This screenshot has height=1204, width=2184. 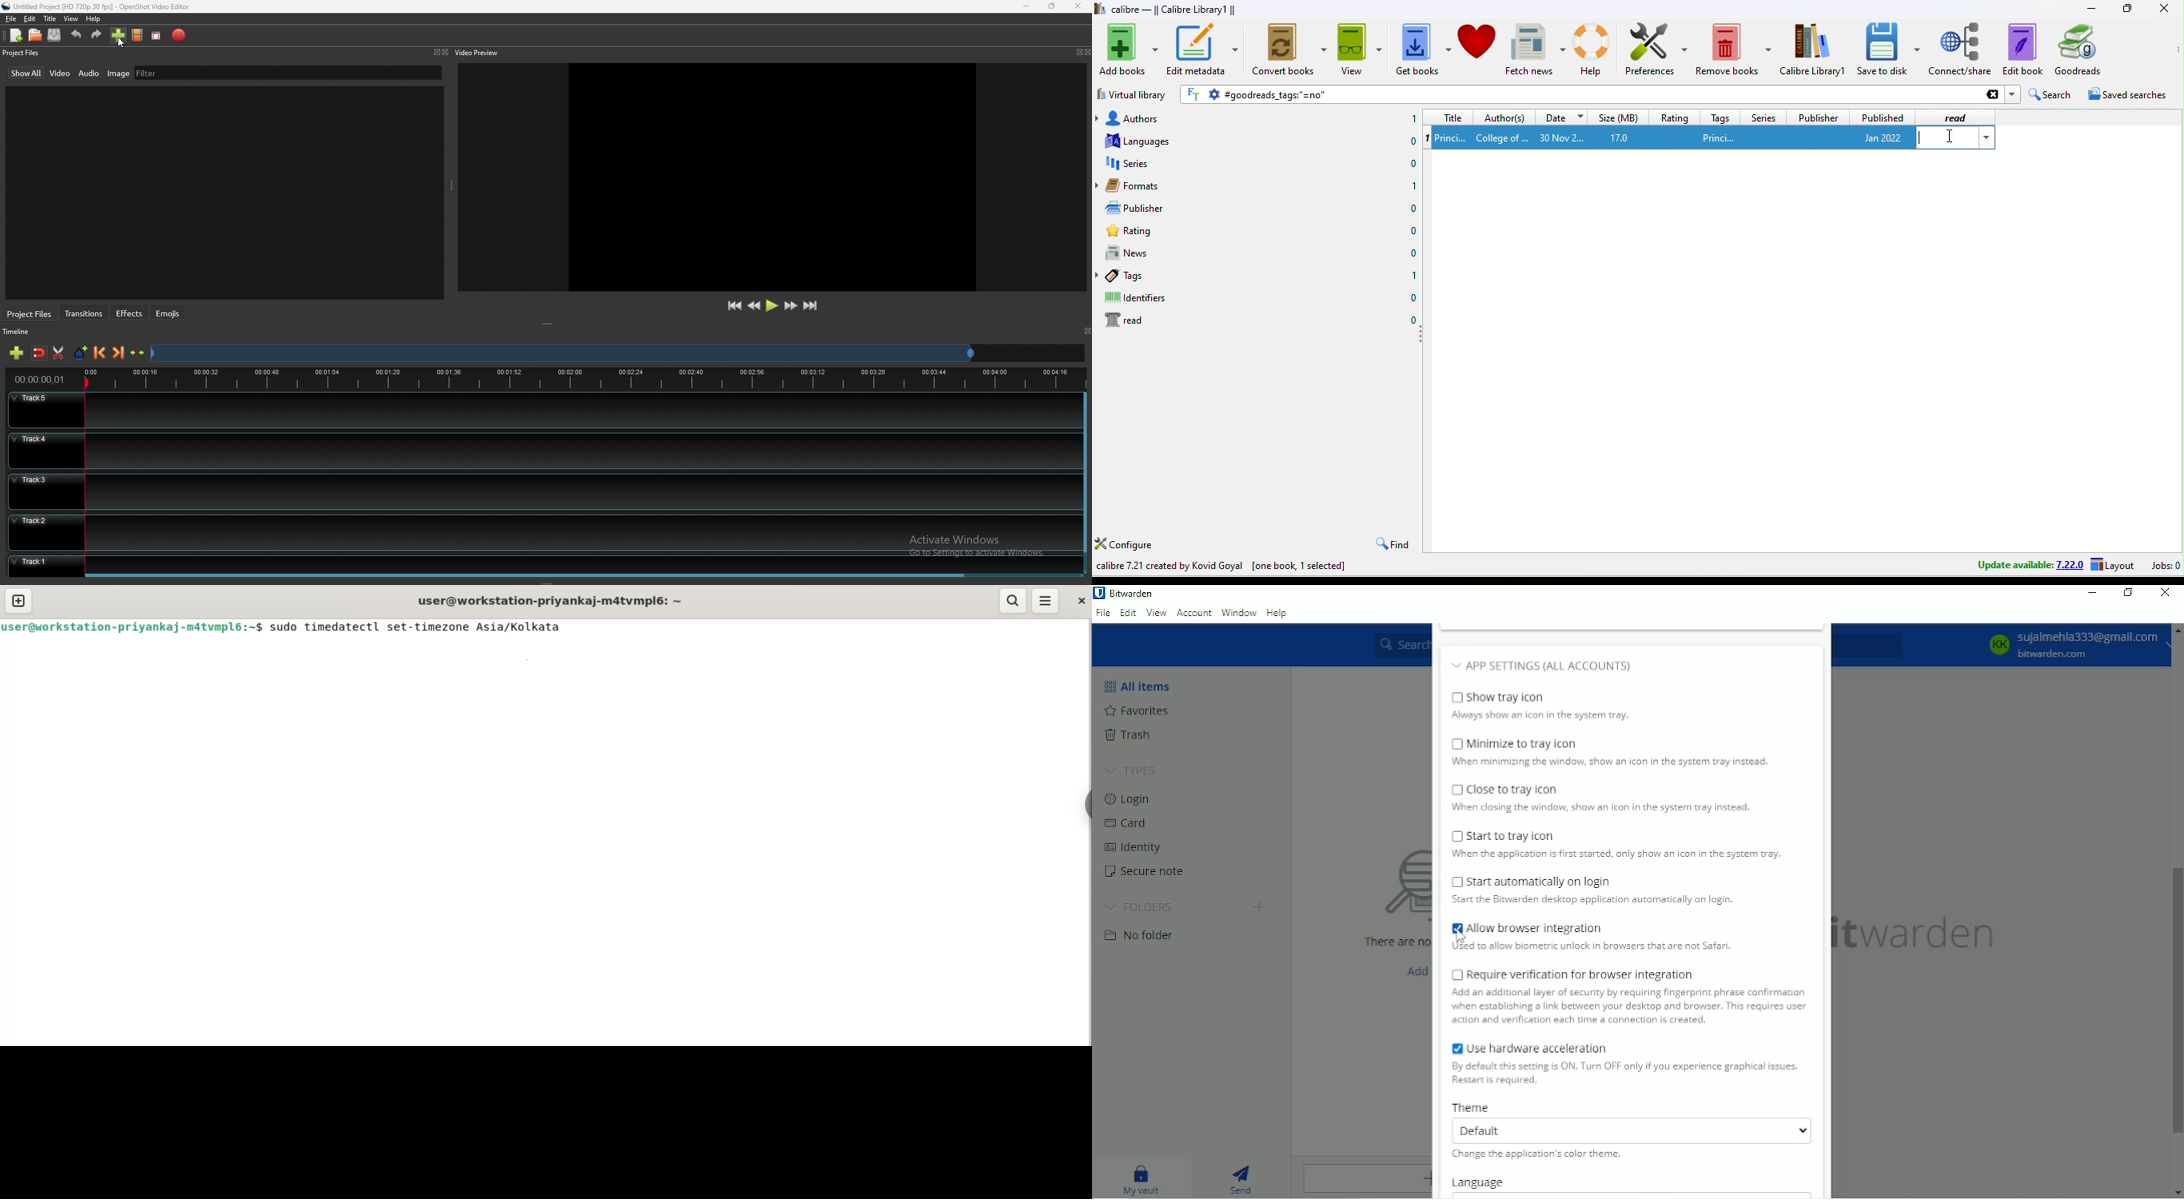 What do you see at coordinates (1413, 318) in the screenshot?
I see `0` at bounding box center [1413, 318].